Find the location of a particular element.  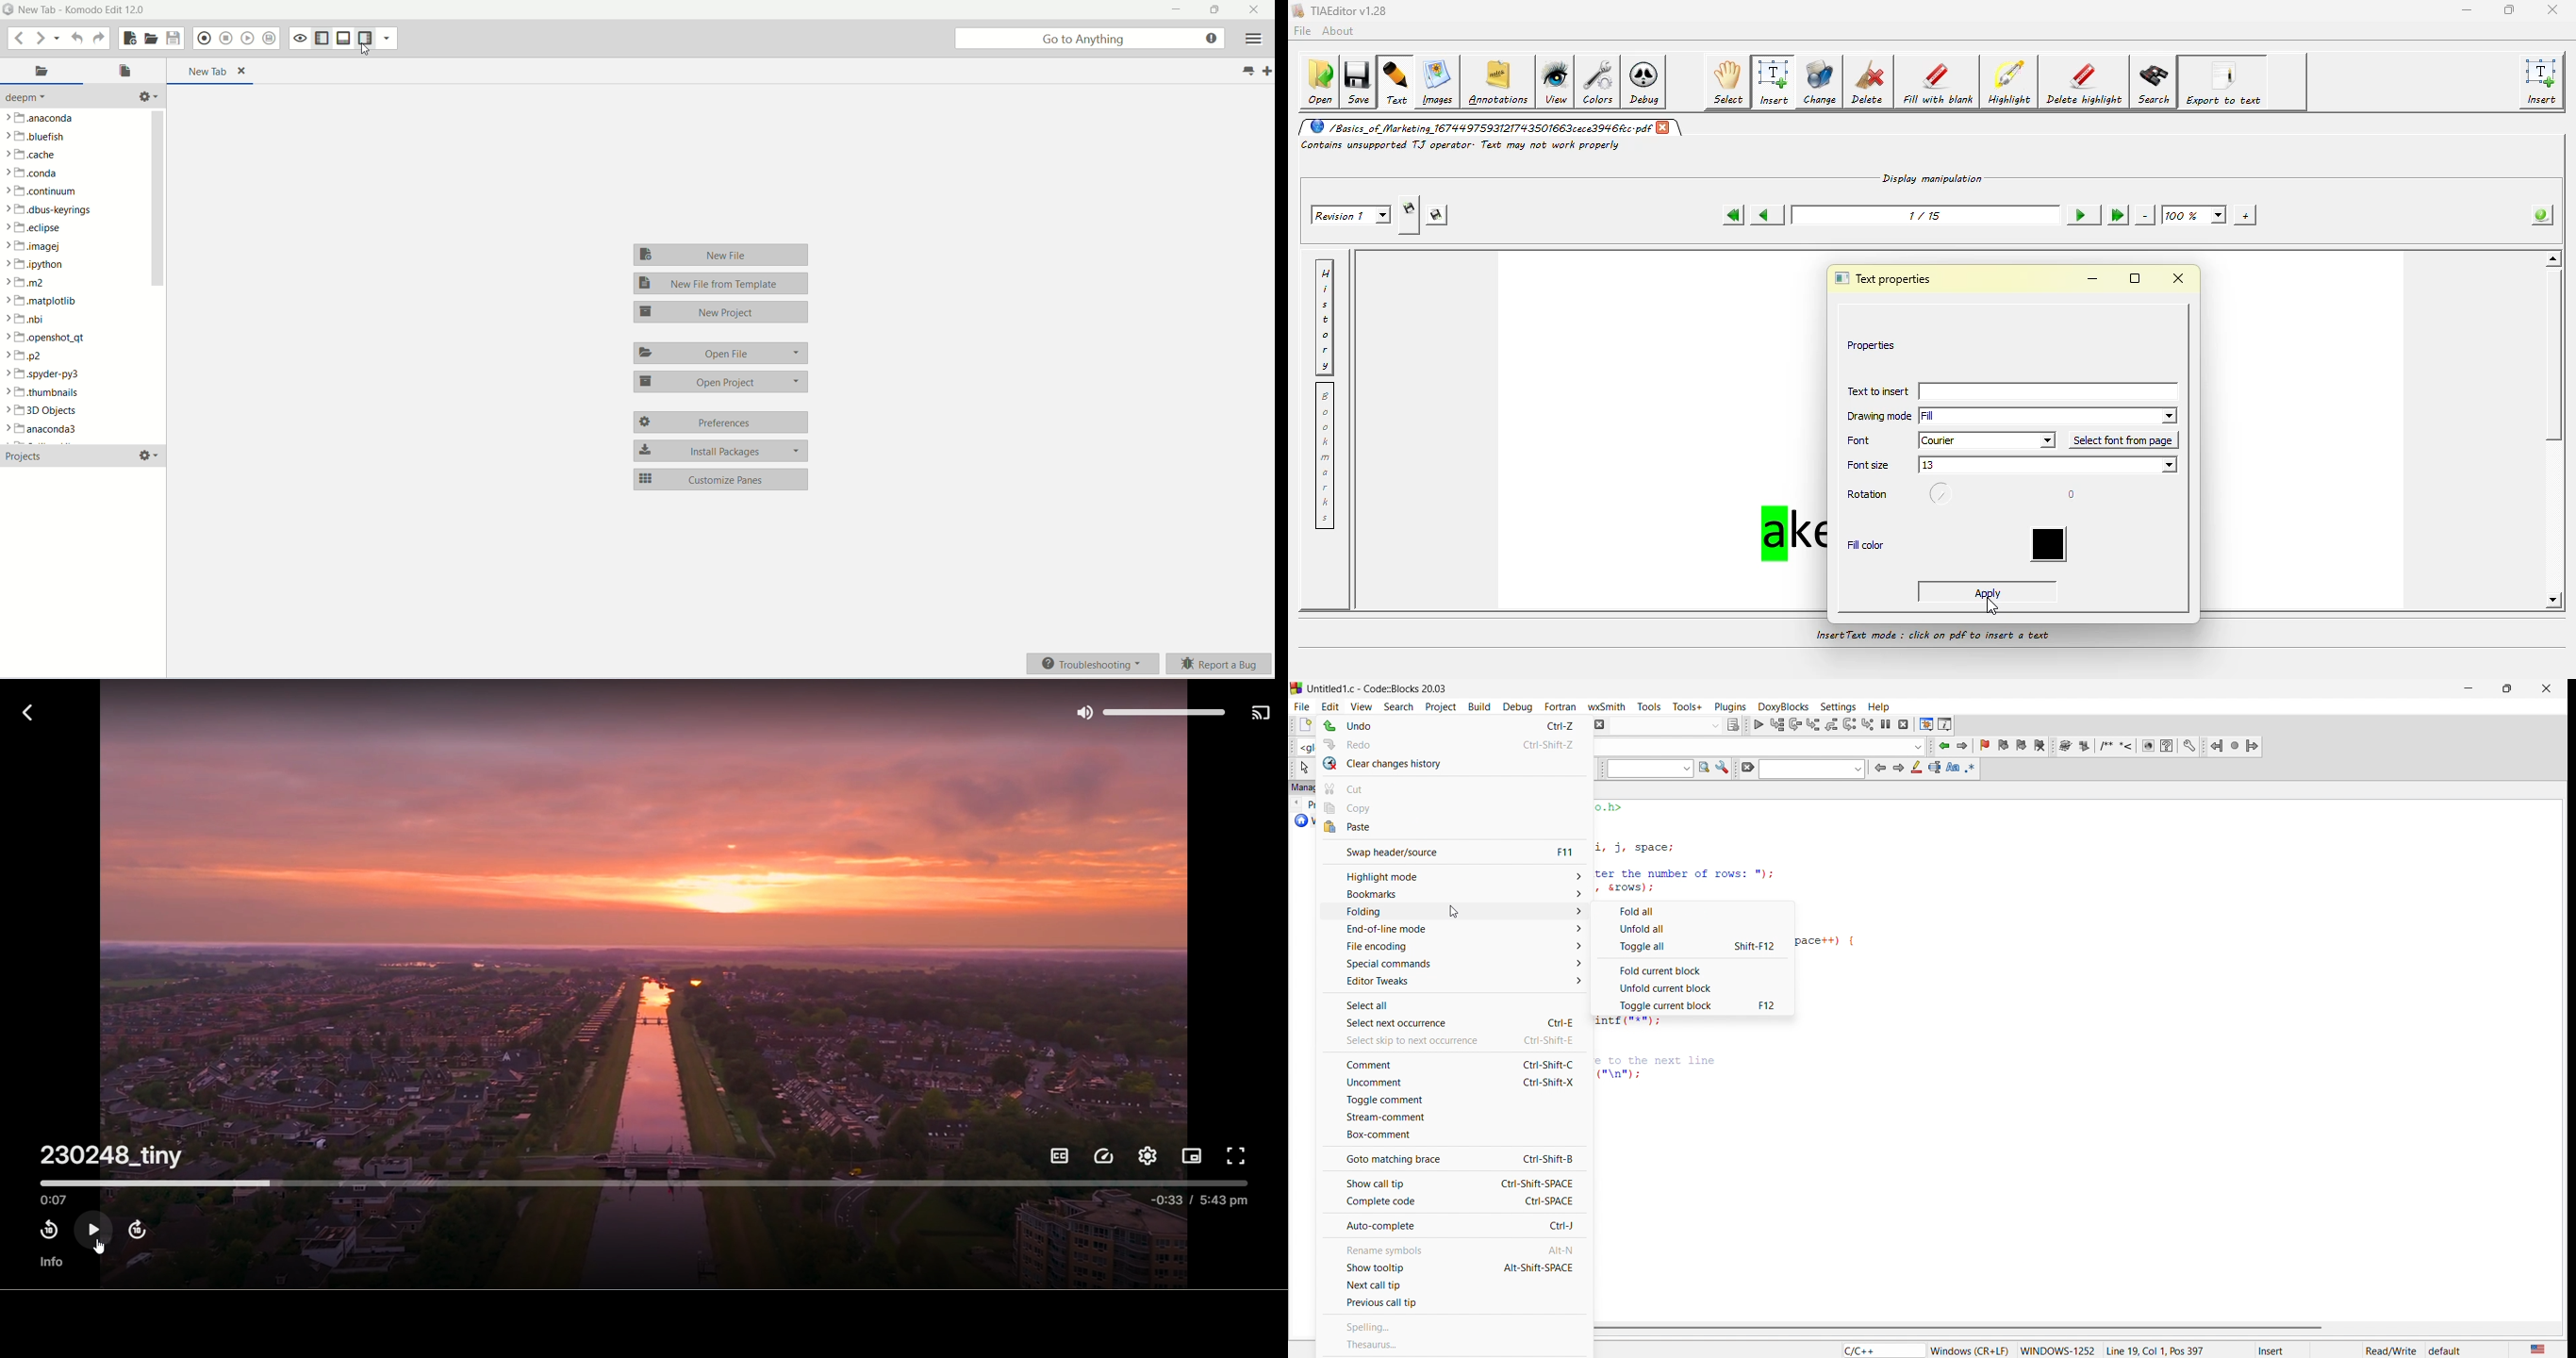

auto complete is located at coordinates (1453, 1227).